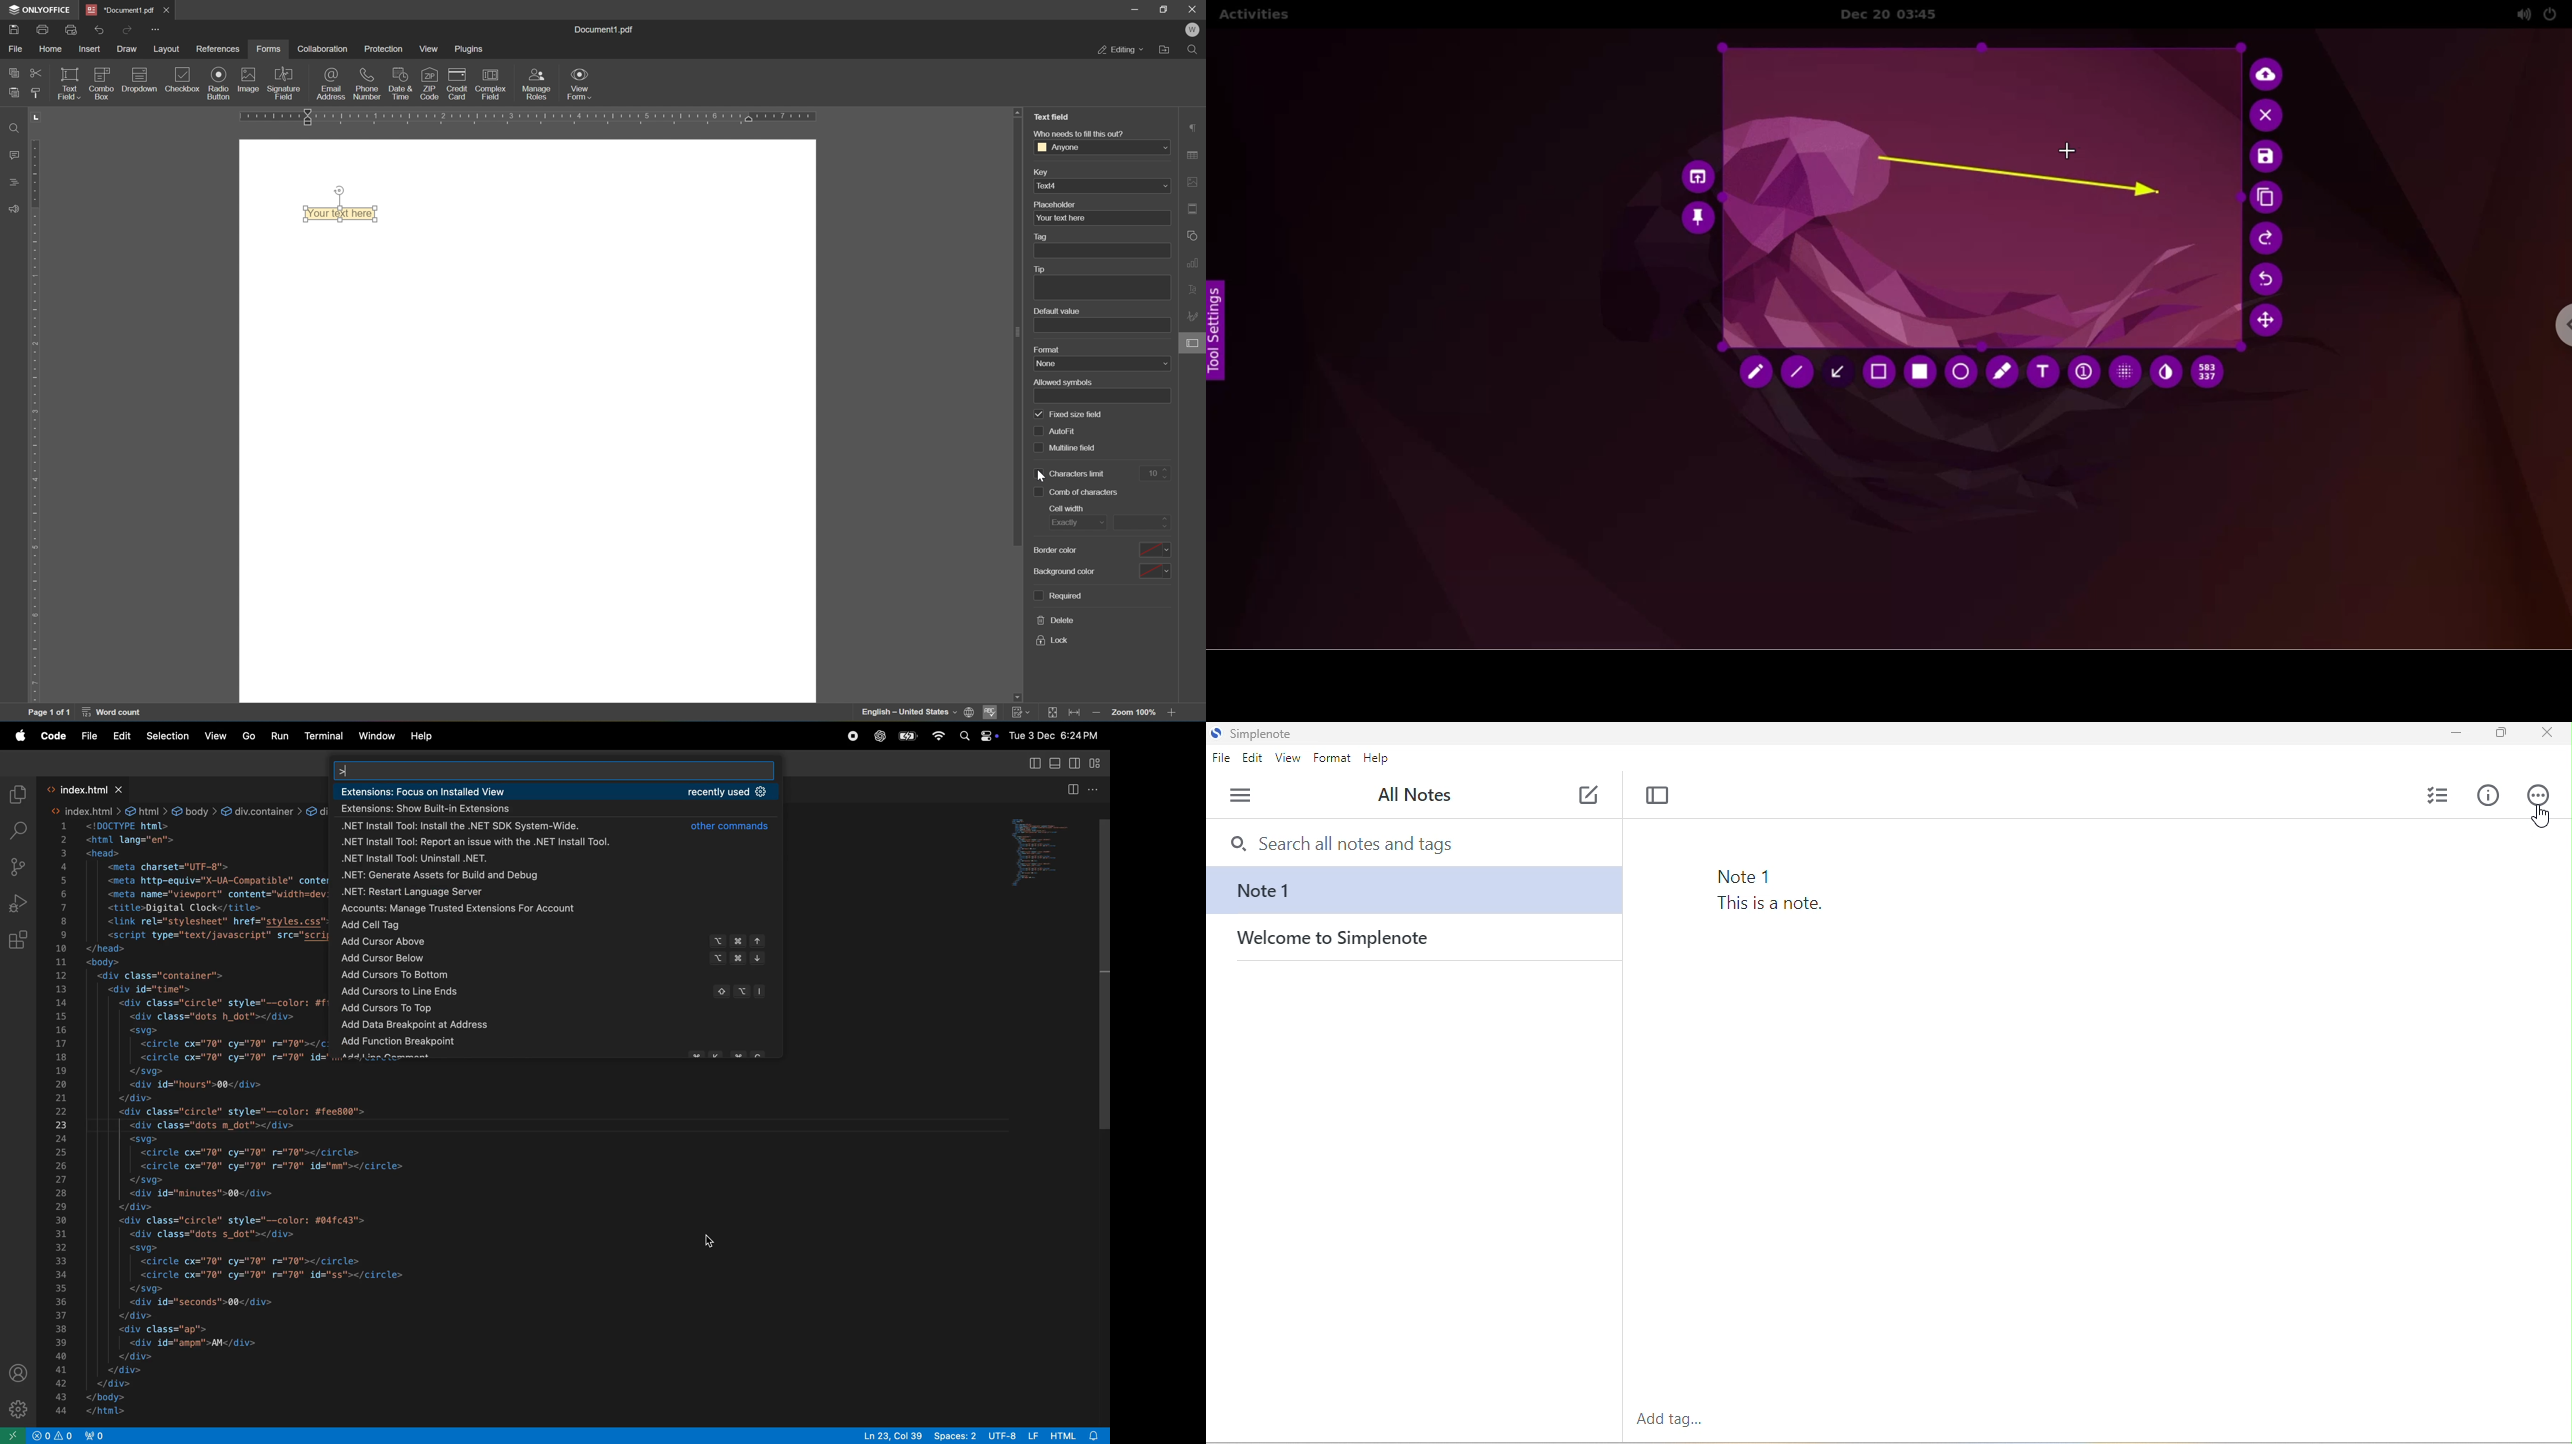 The image size is (2576, 1456). I want to click on source control, so click(16, 865).